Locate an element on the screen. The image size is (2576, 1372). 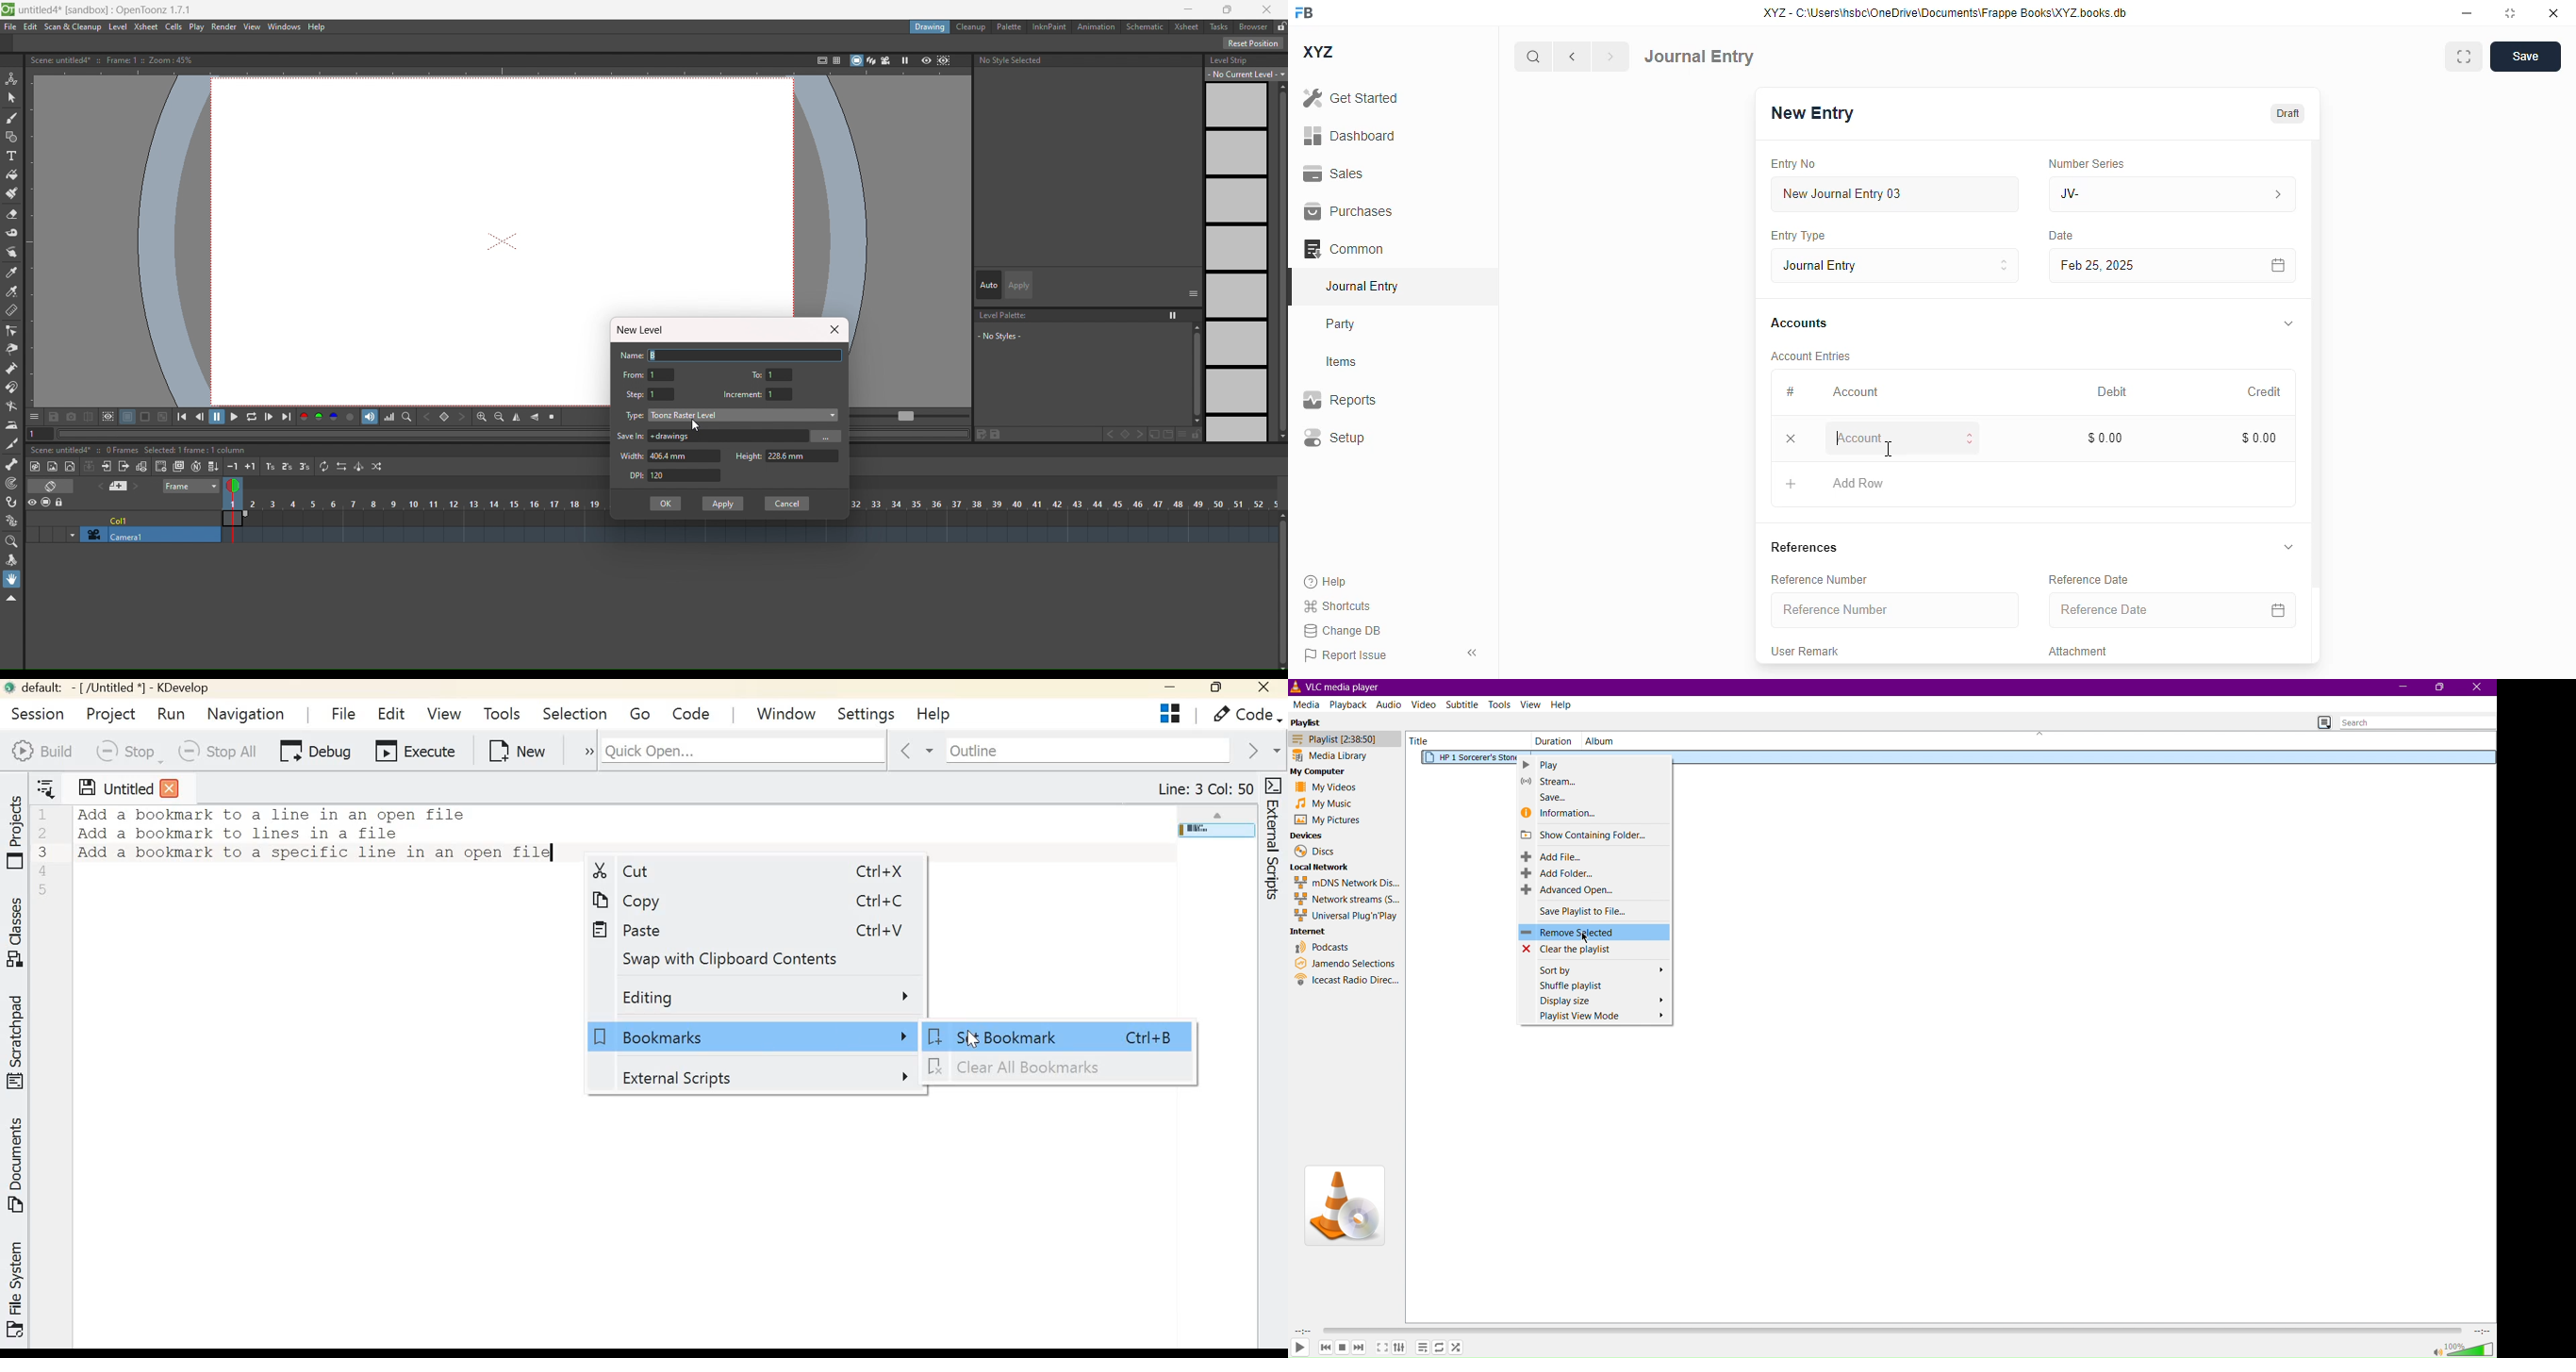
calendar icon is located at coordinates (2278, 609).